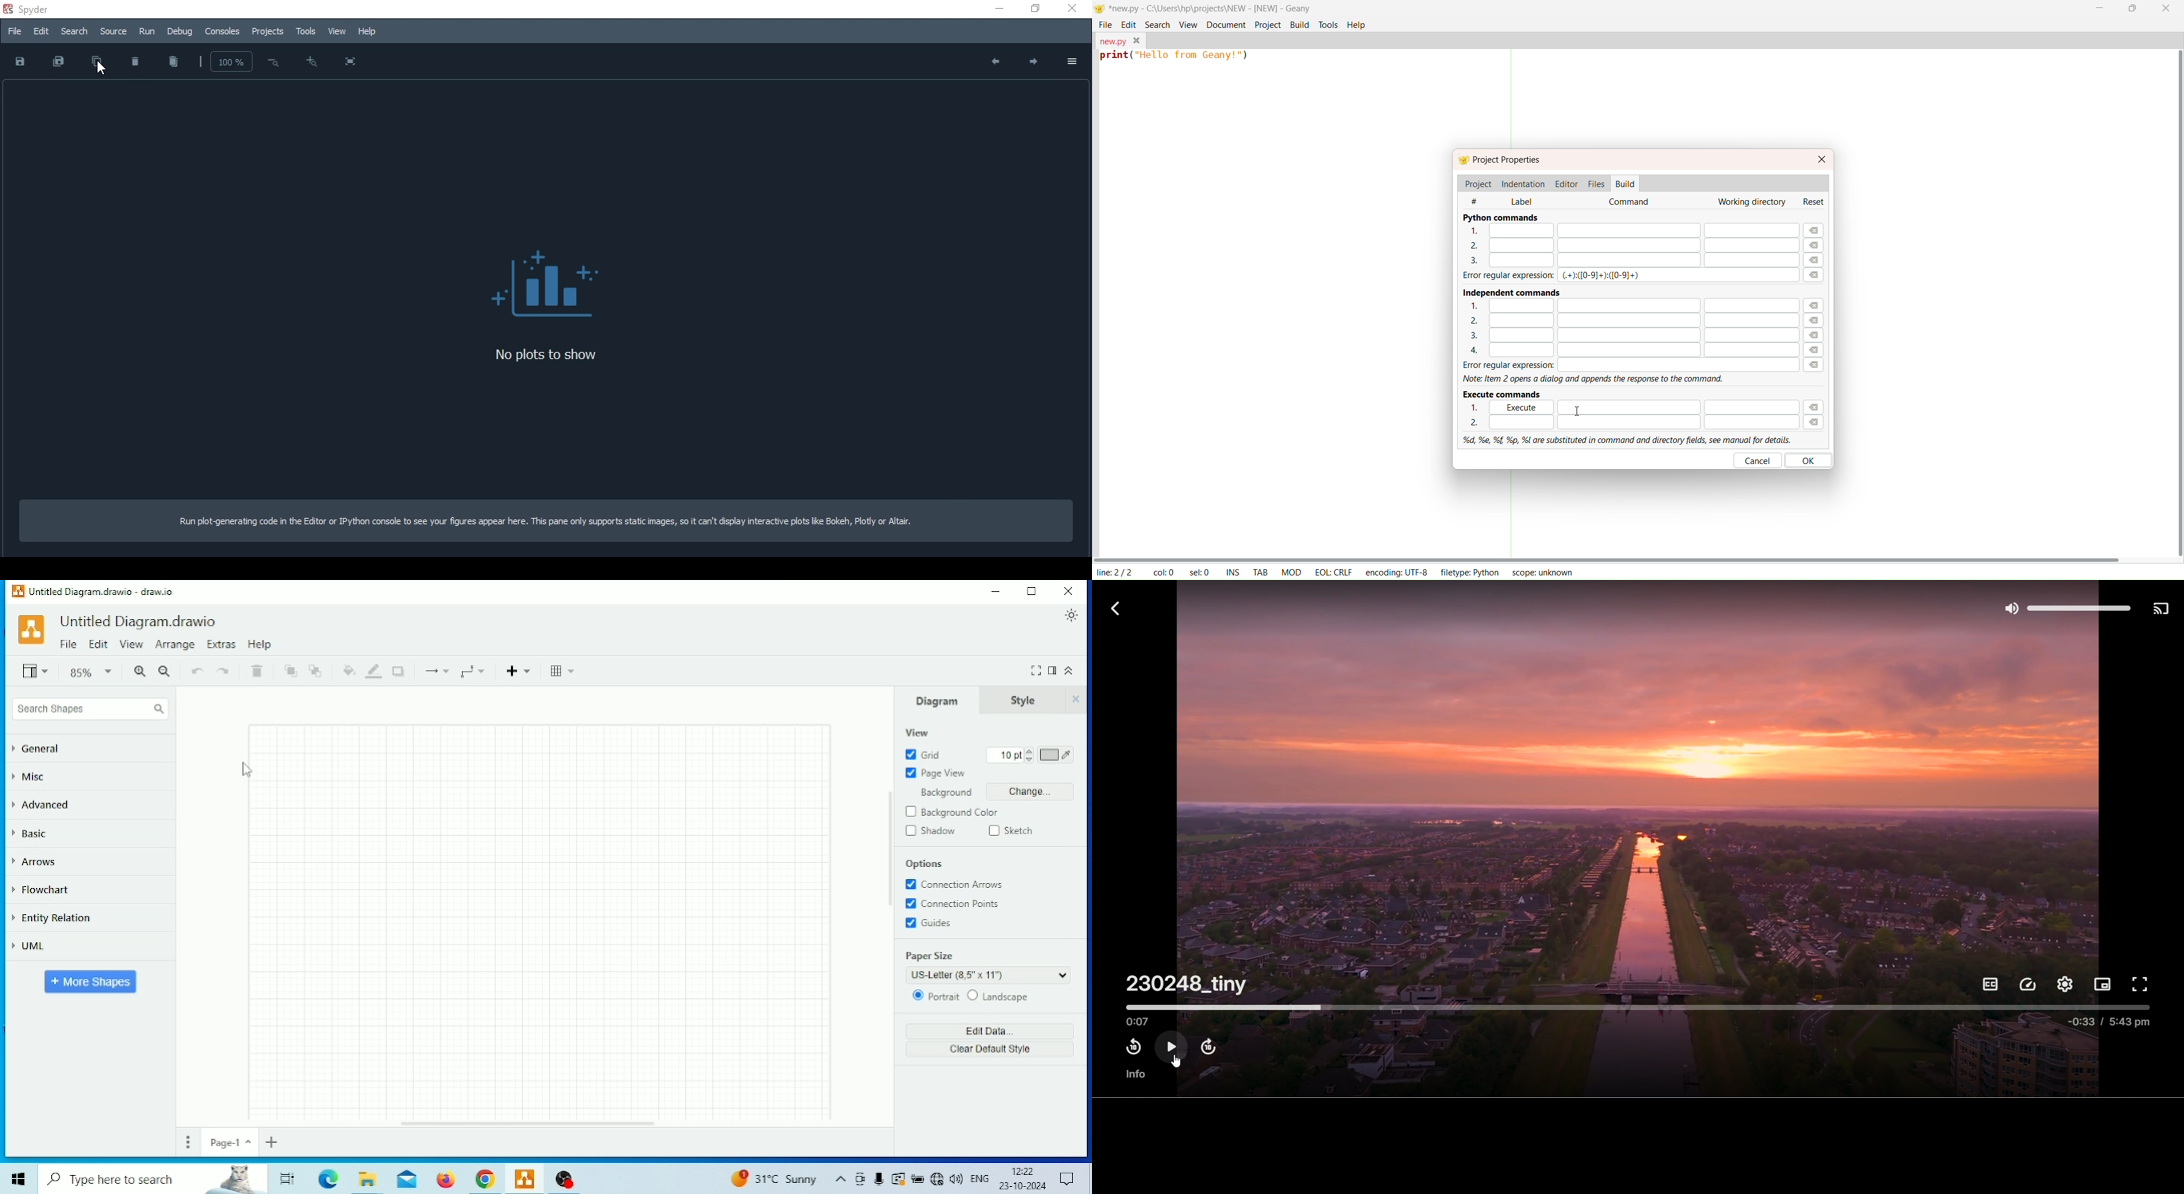 The height and width of the screenshot is (1204, 2184). What do you see at coordinates (993, 63) in the screenshot?
I see `previous plot` at bounding box center [993, 63].